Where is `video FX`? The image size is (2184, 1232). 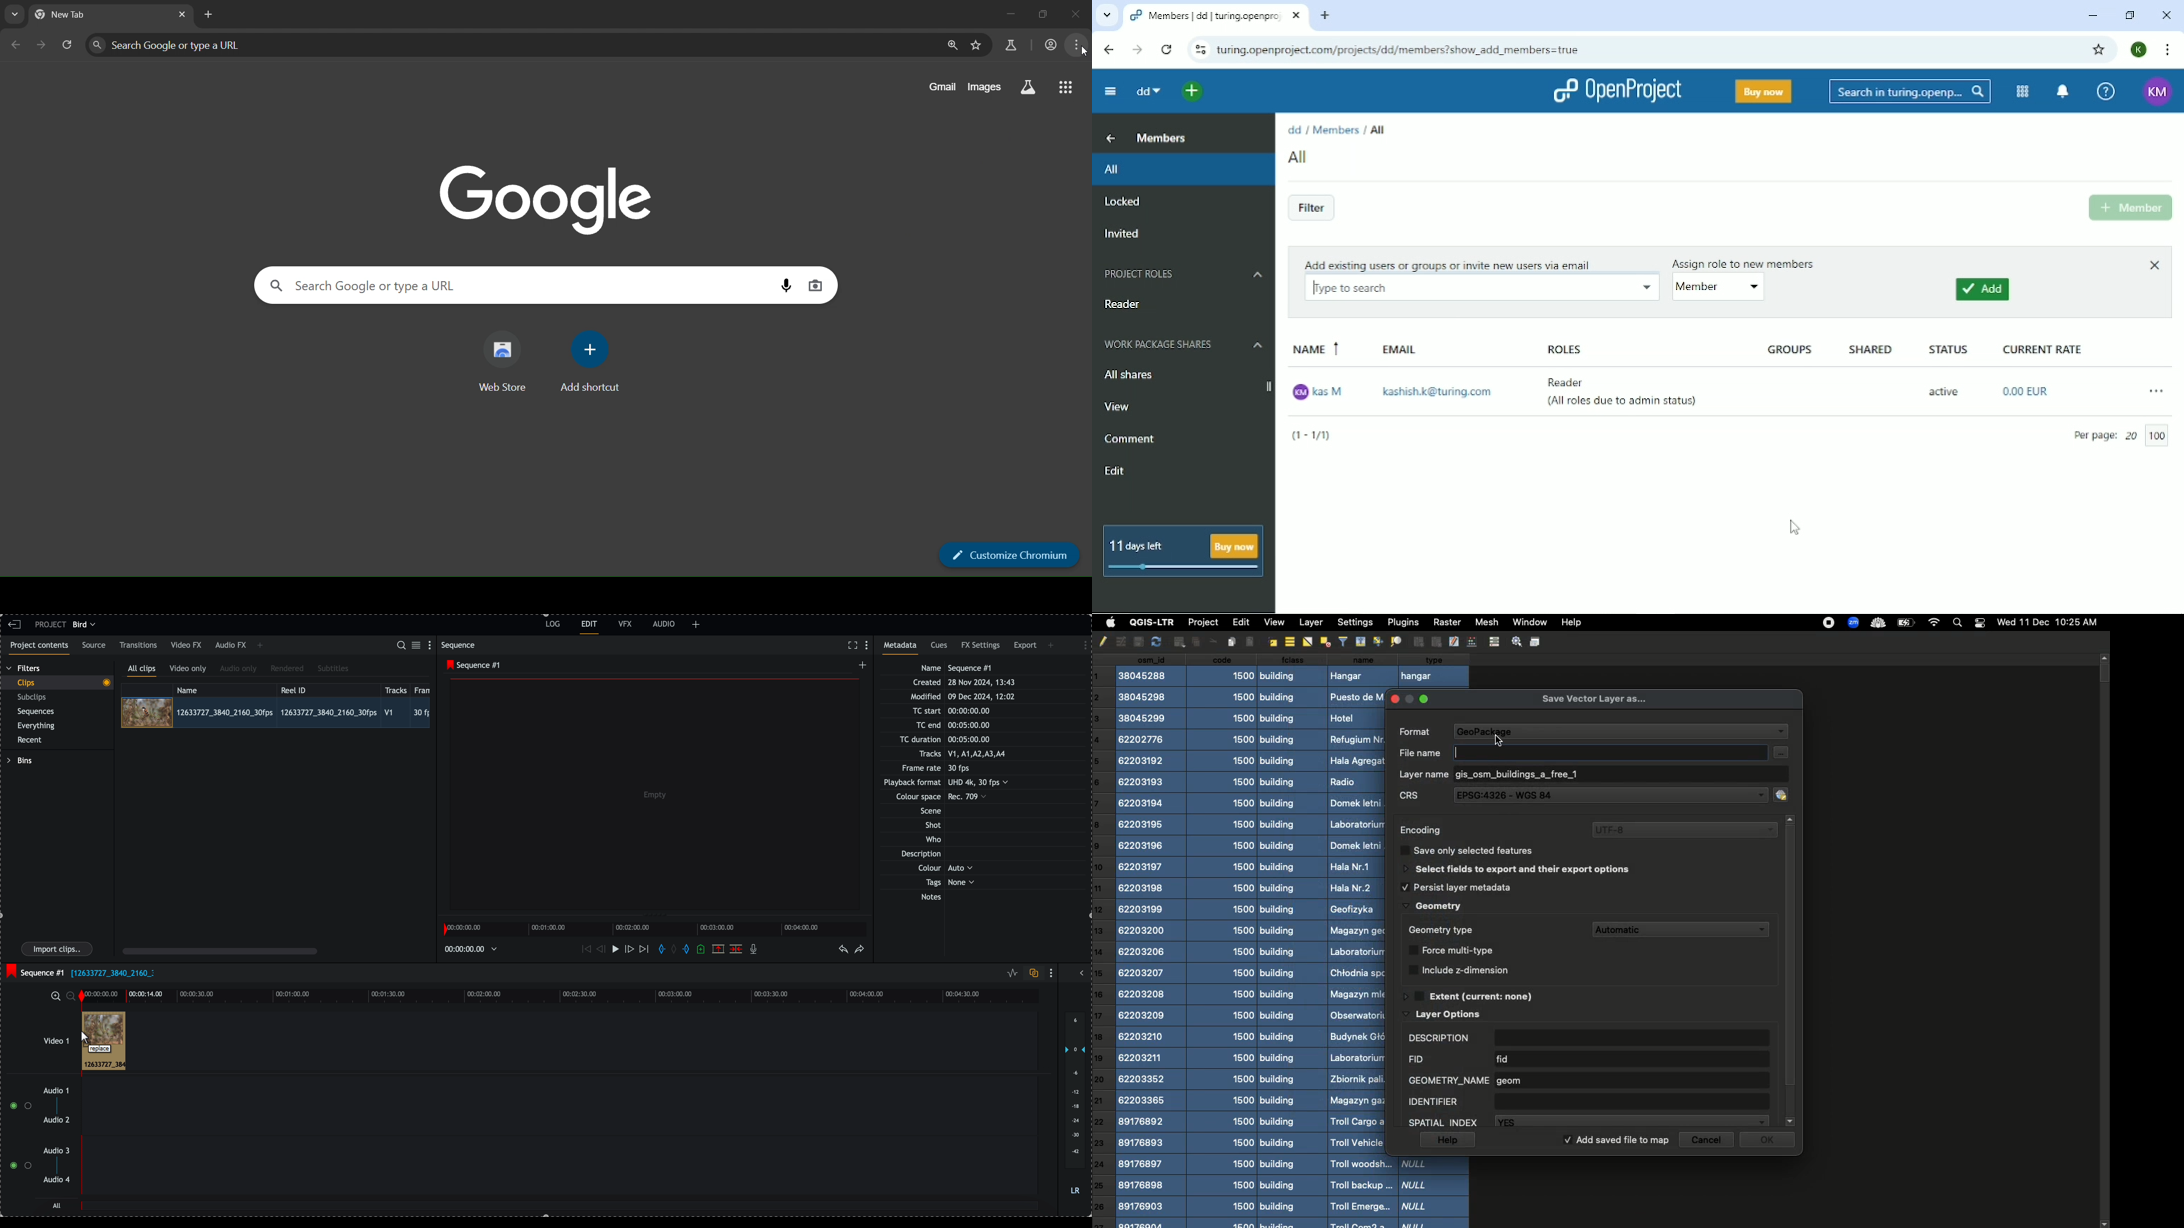
video FX is located at coordinates (187, 646).